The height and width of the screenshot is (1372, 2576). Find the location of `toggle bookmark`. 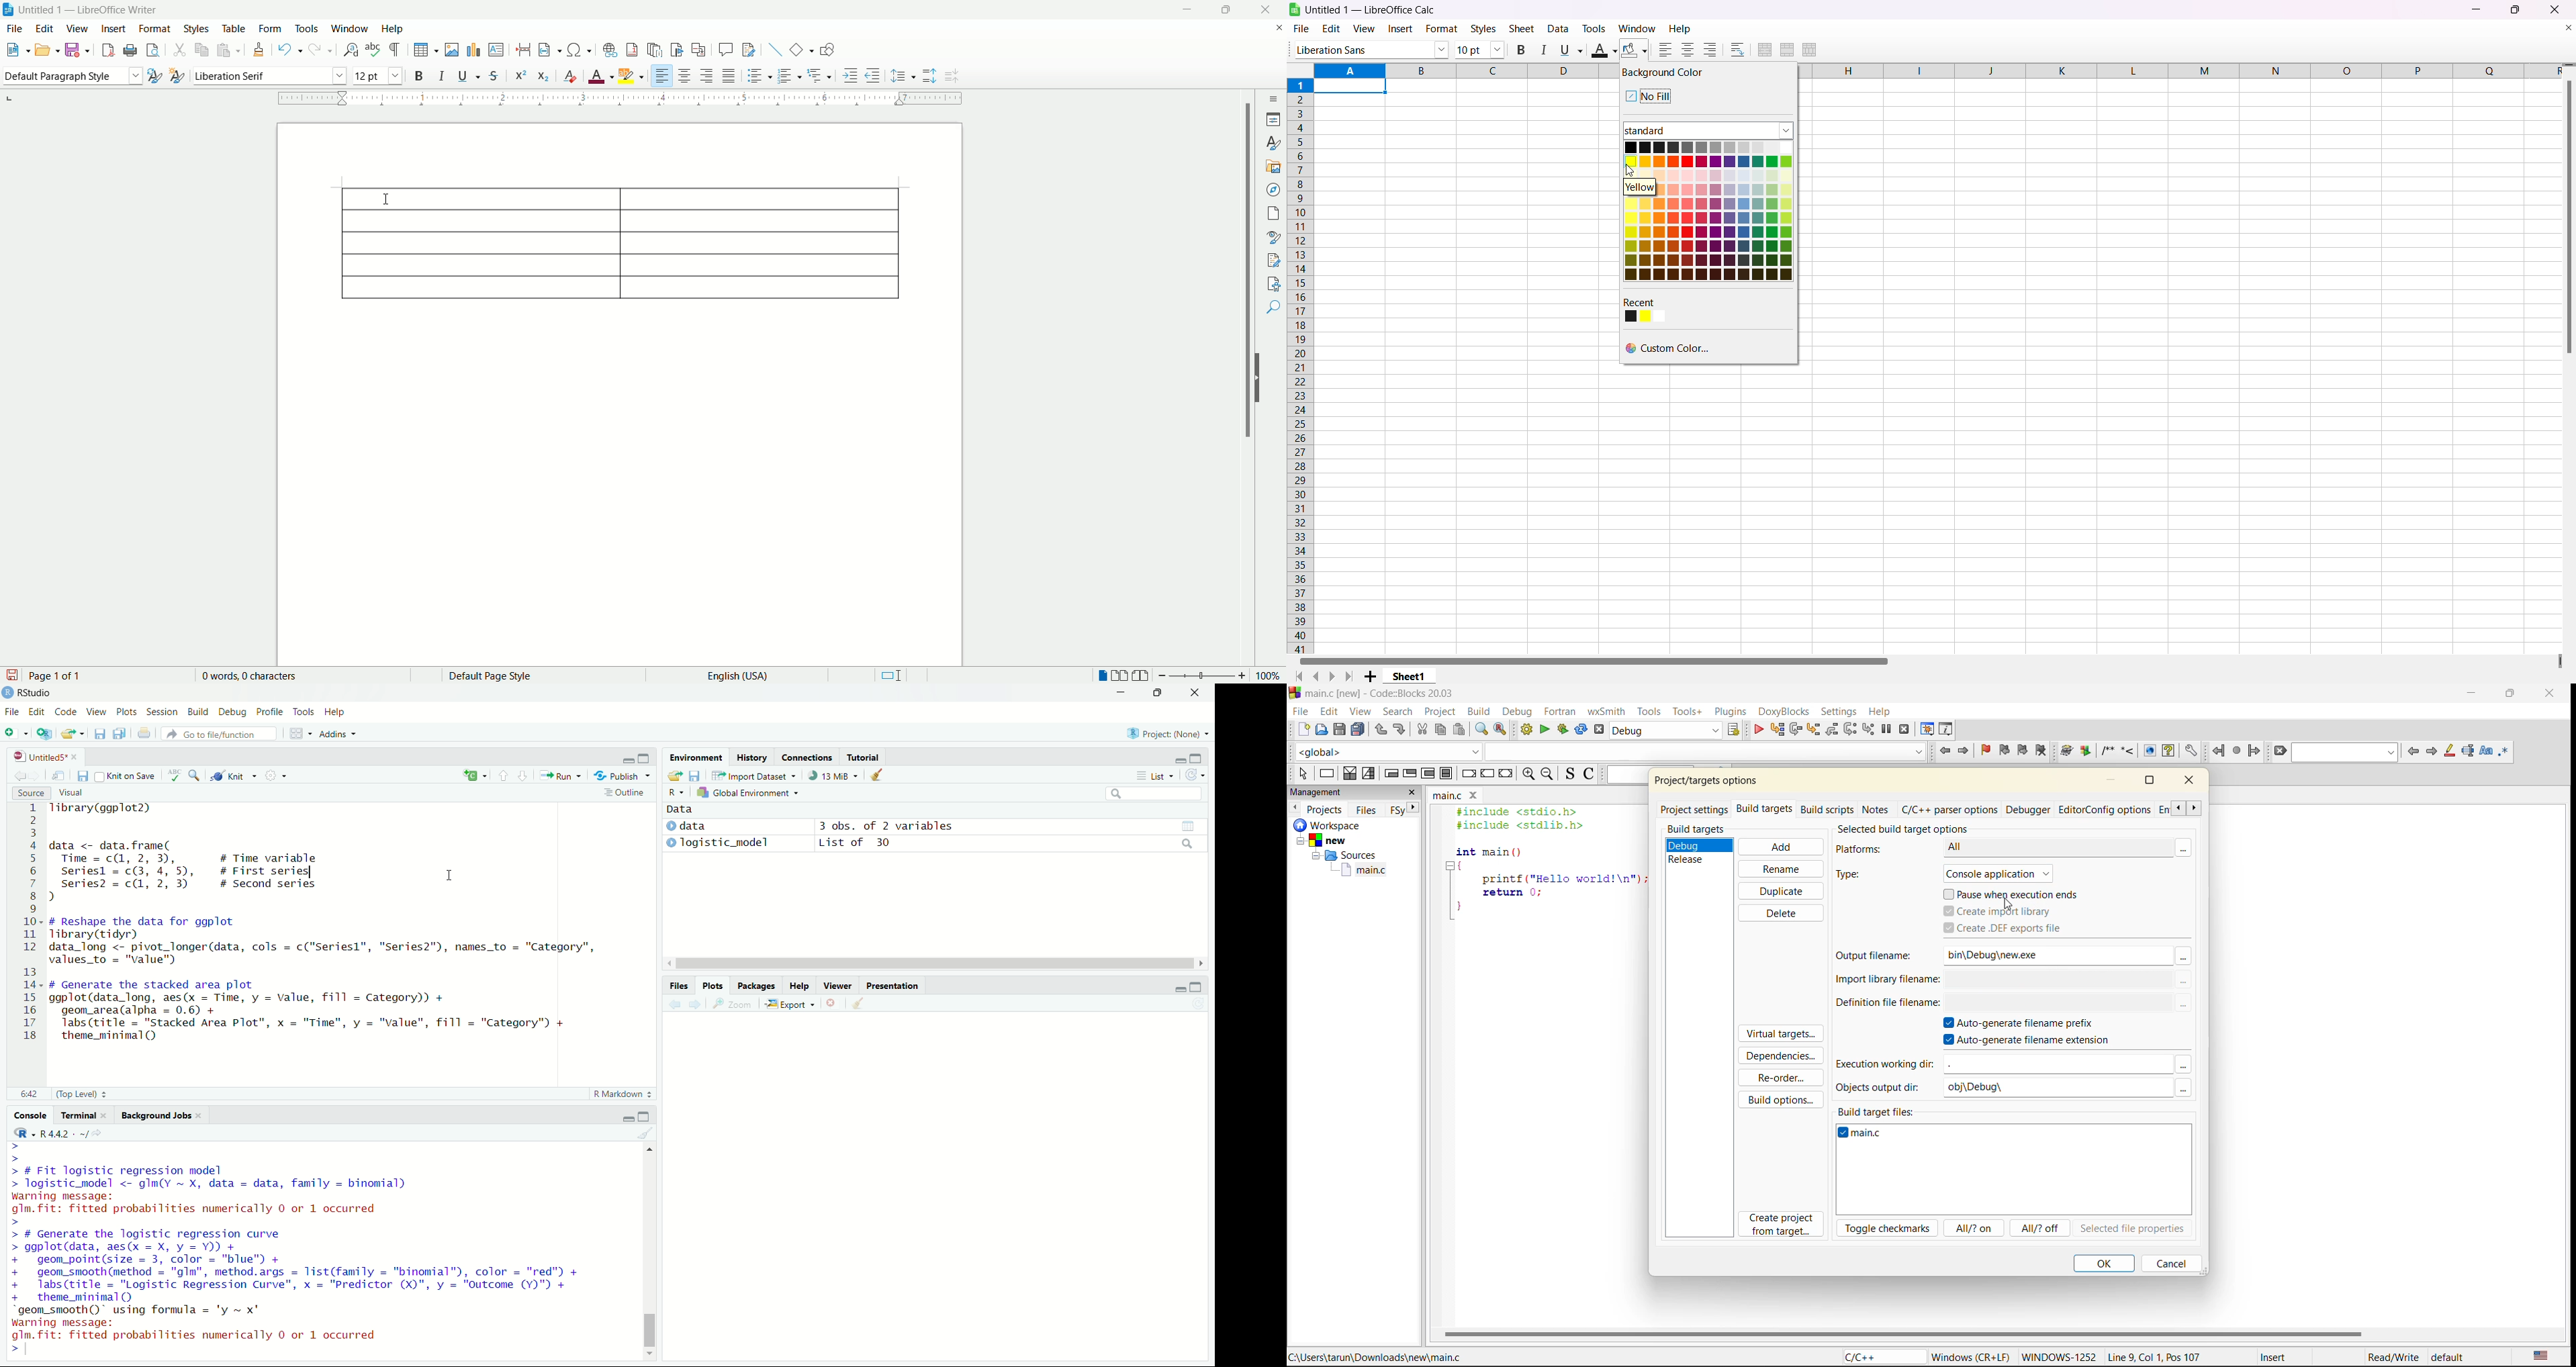

toggle bookmark is located at coordinates (1988, 750).